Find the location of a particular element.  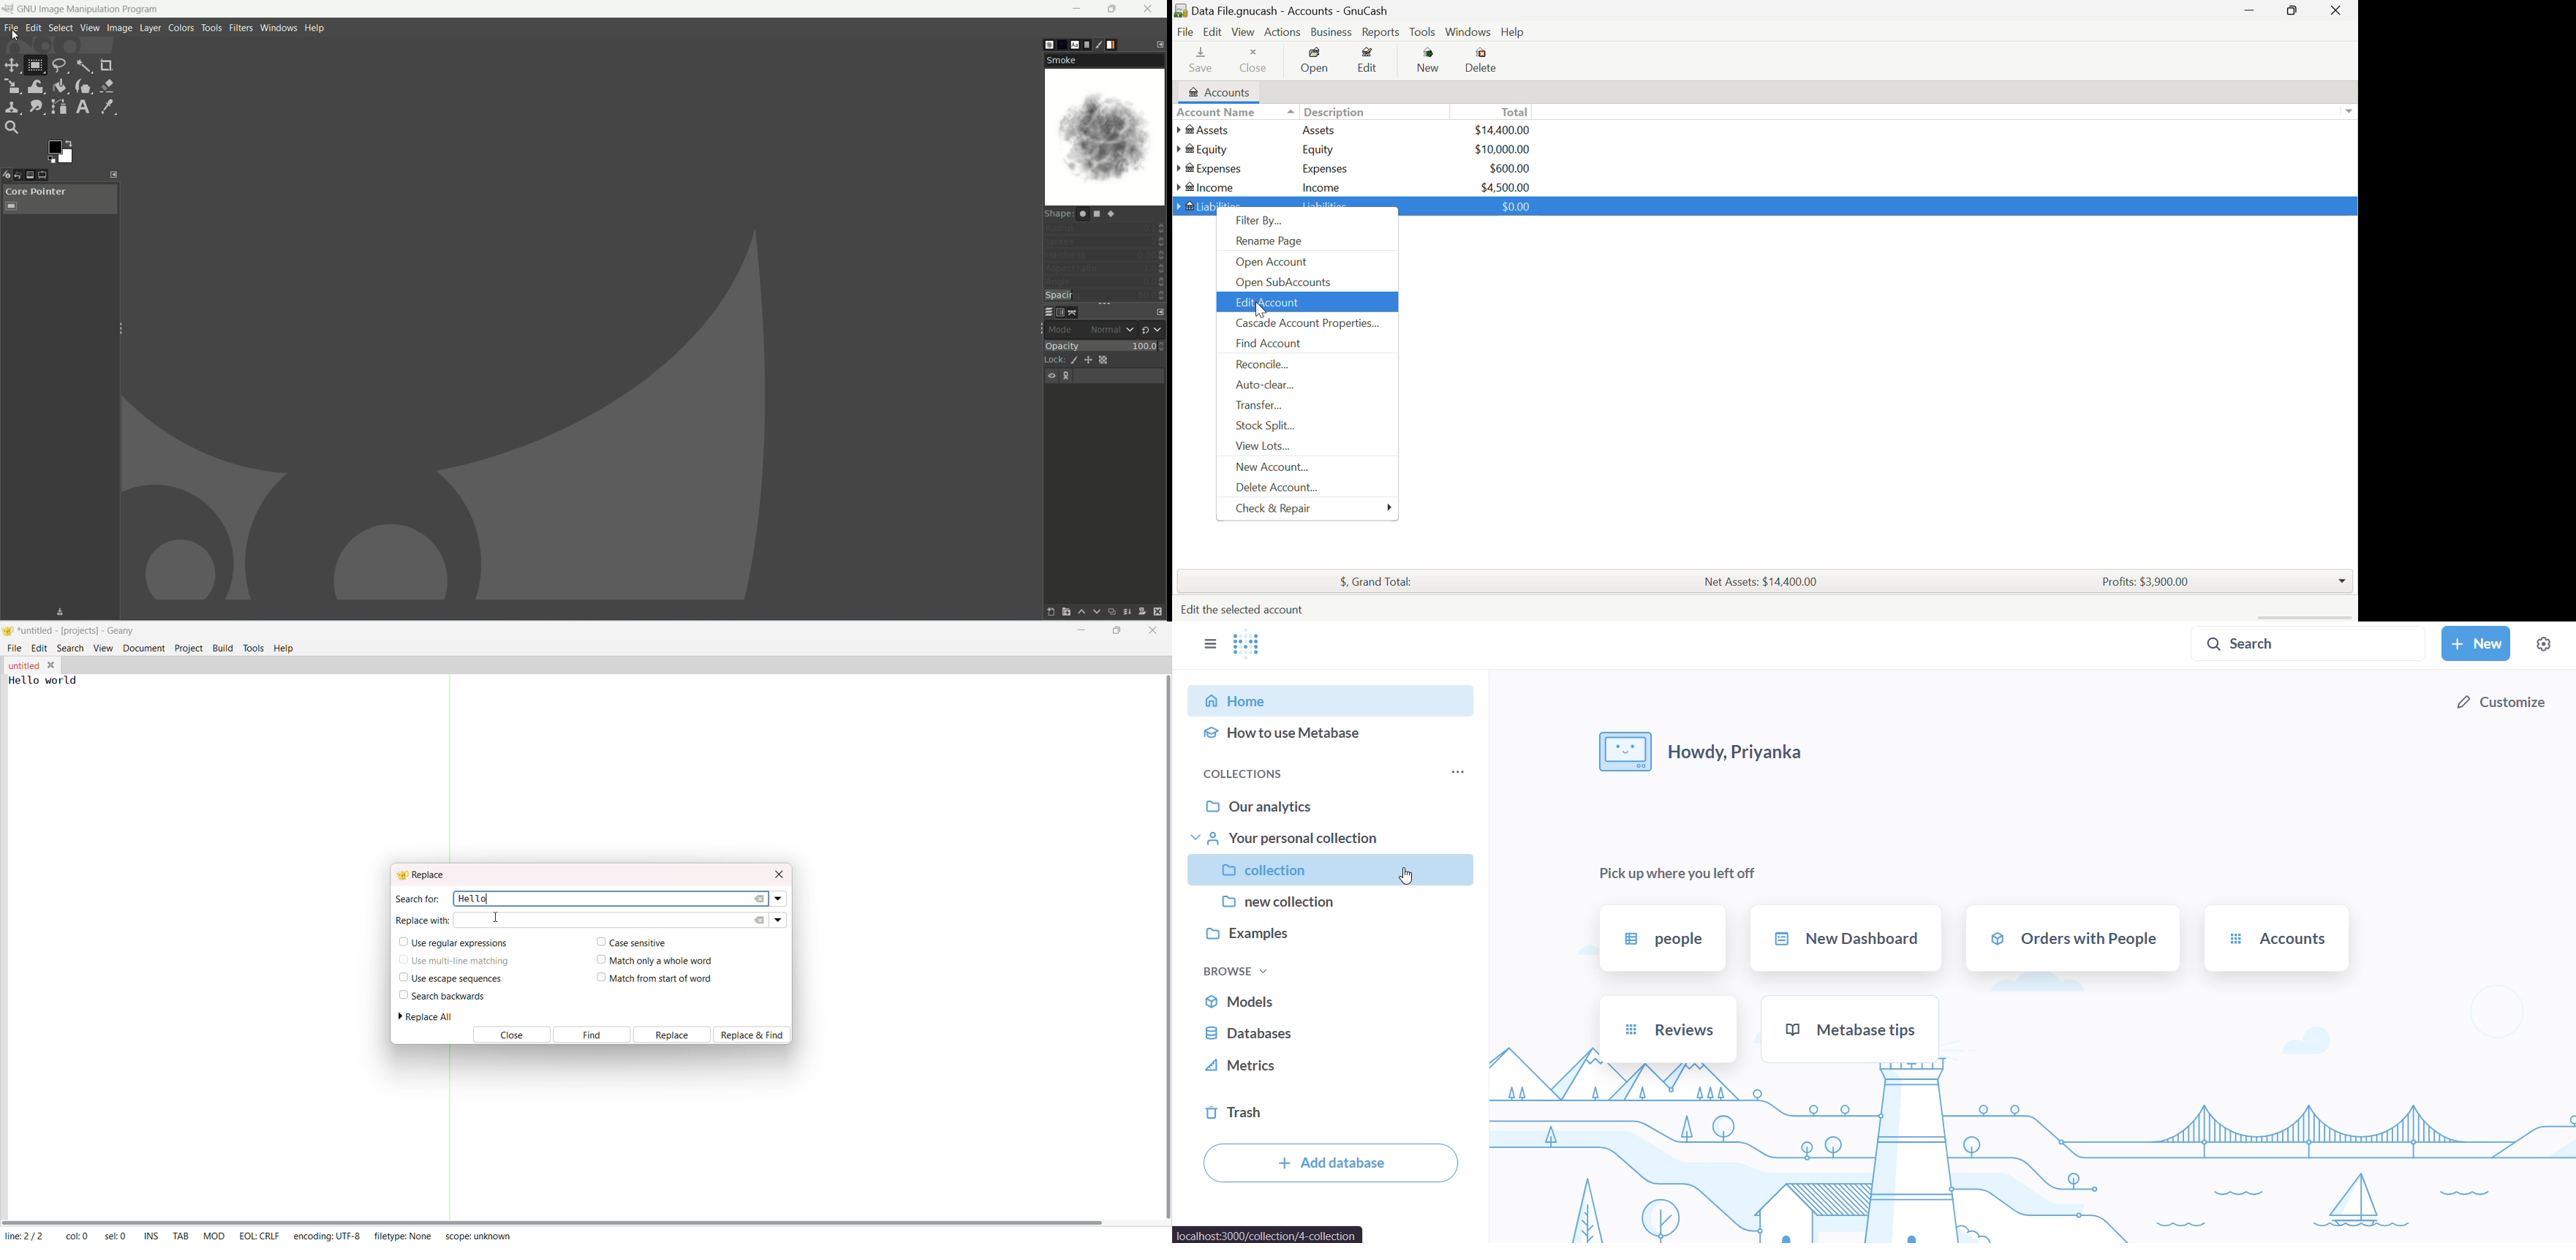

eraser tool is located at coordinates (107, 86).